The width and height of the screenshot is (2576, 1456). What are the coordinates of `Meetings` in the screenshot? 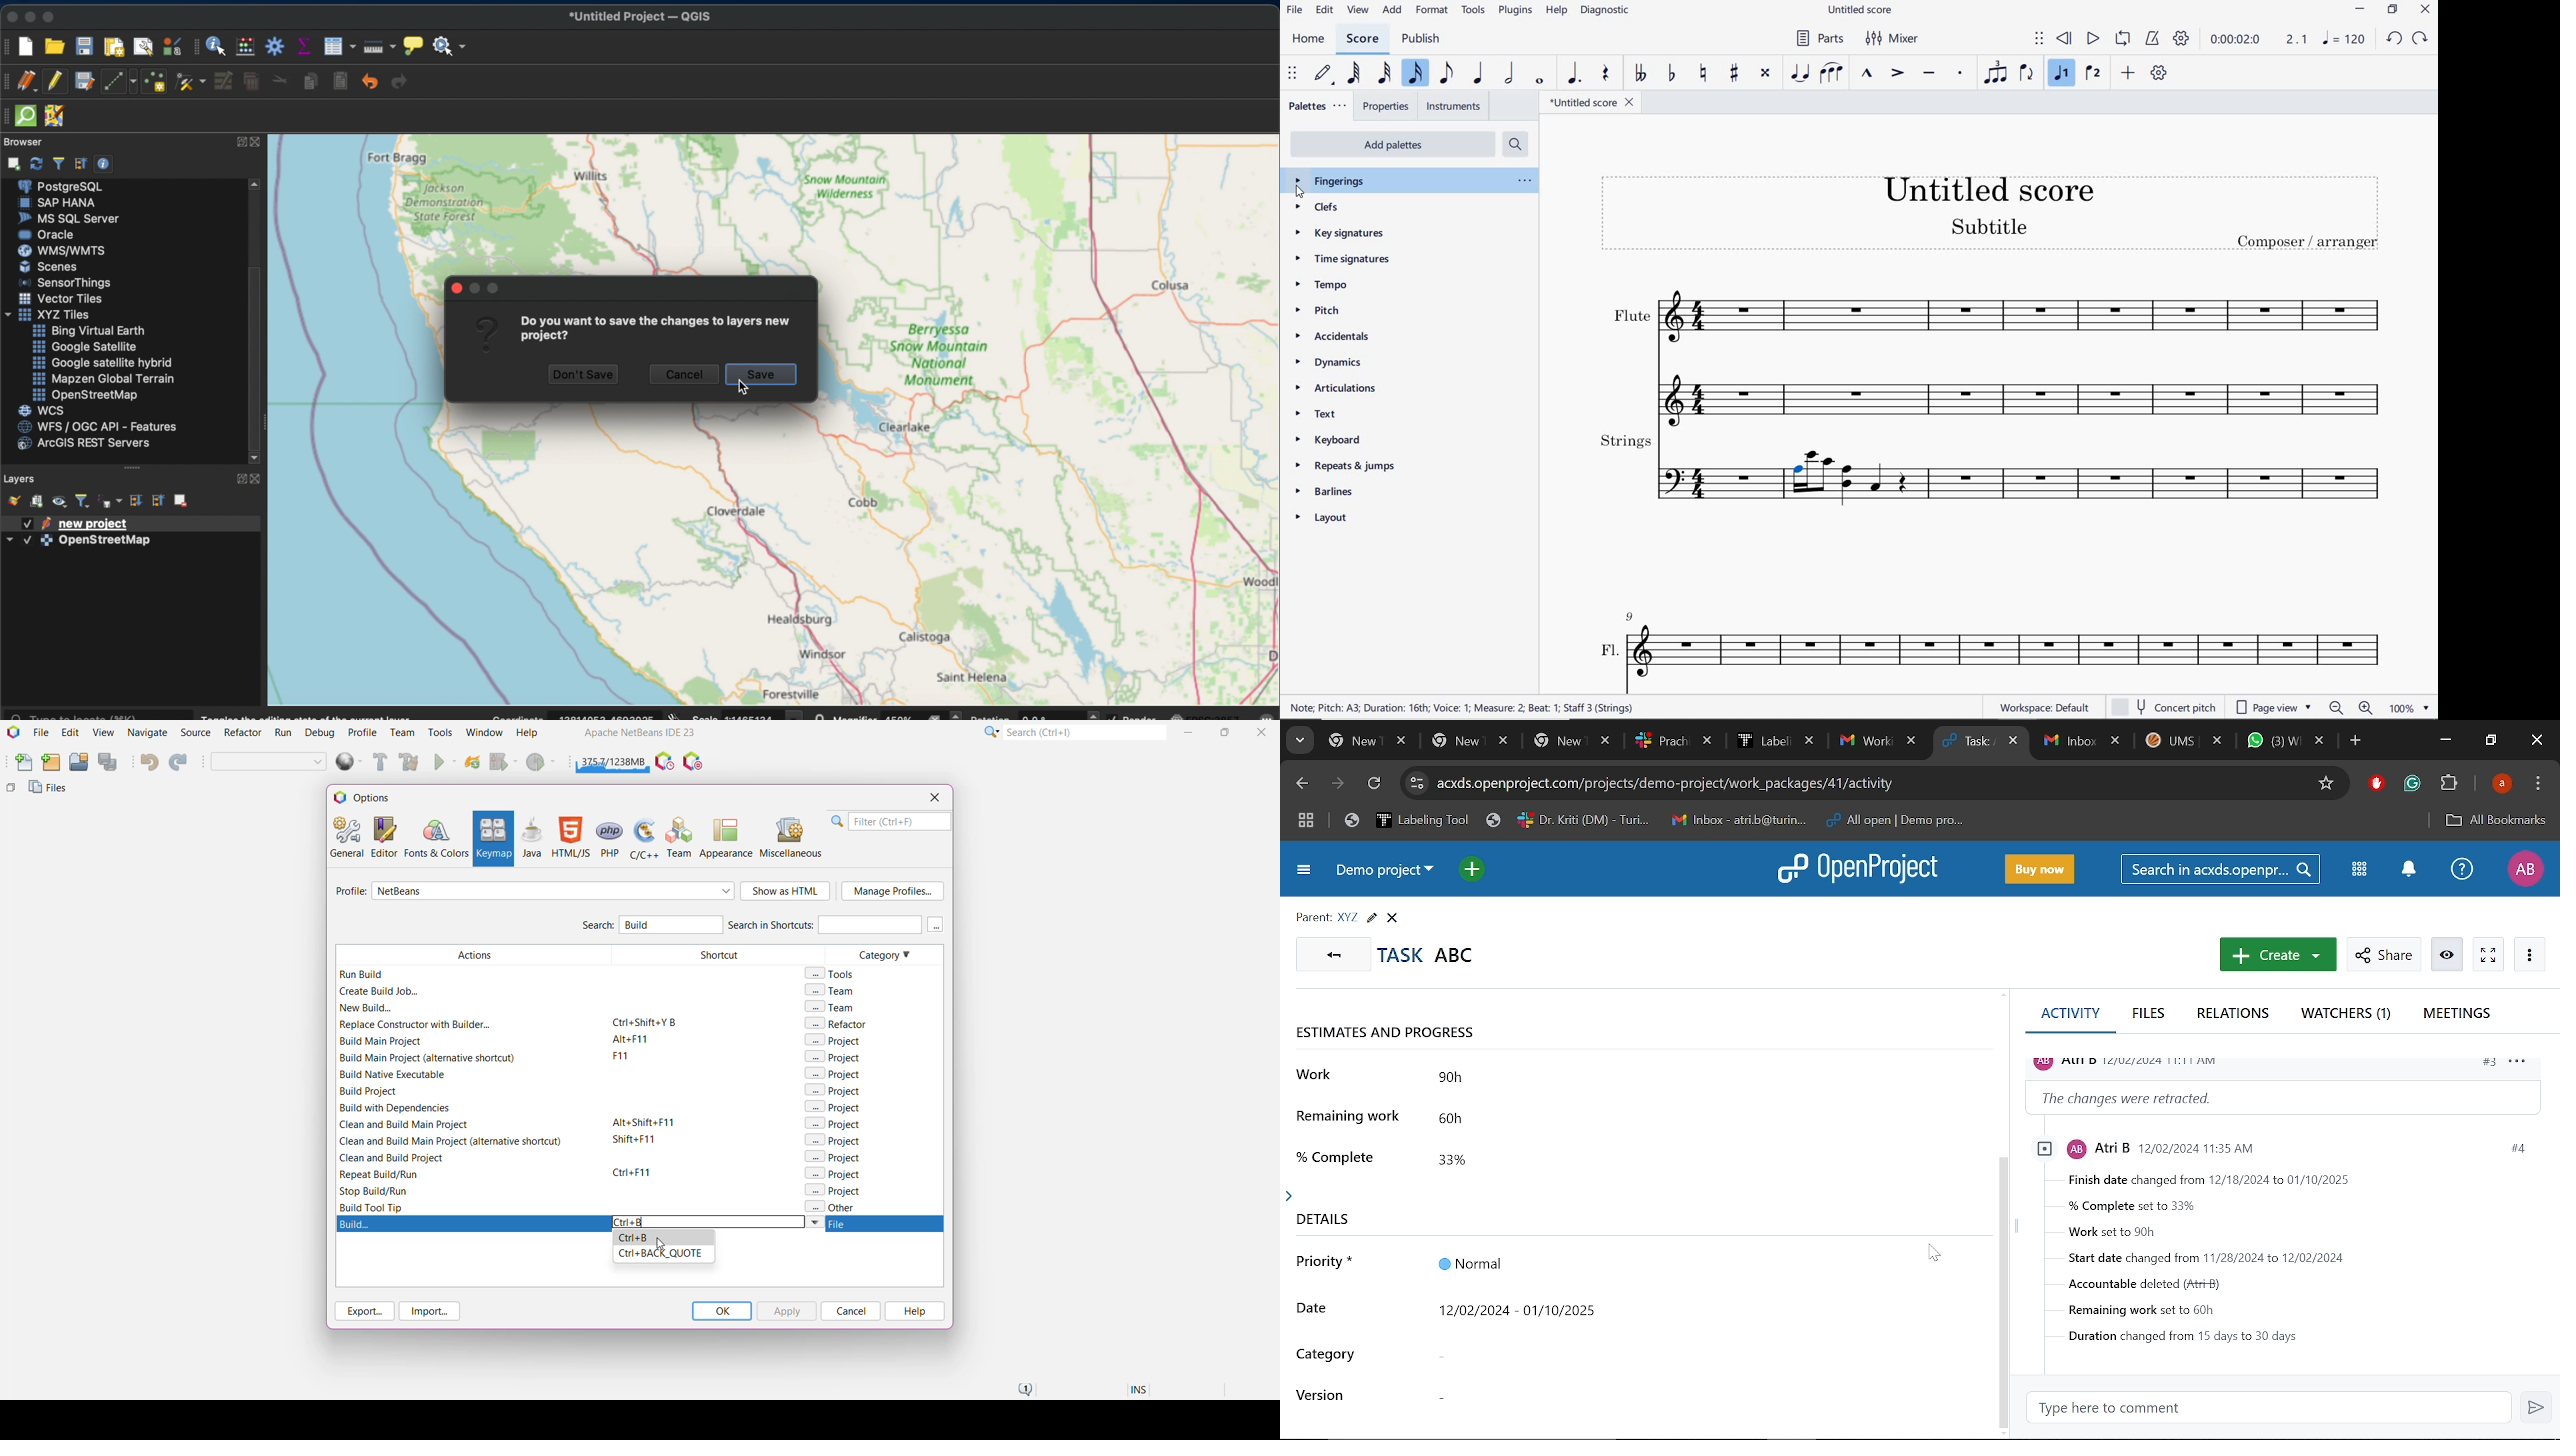 It's located at (2459, 1016).